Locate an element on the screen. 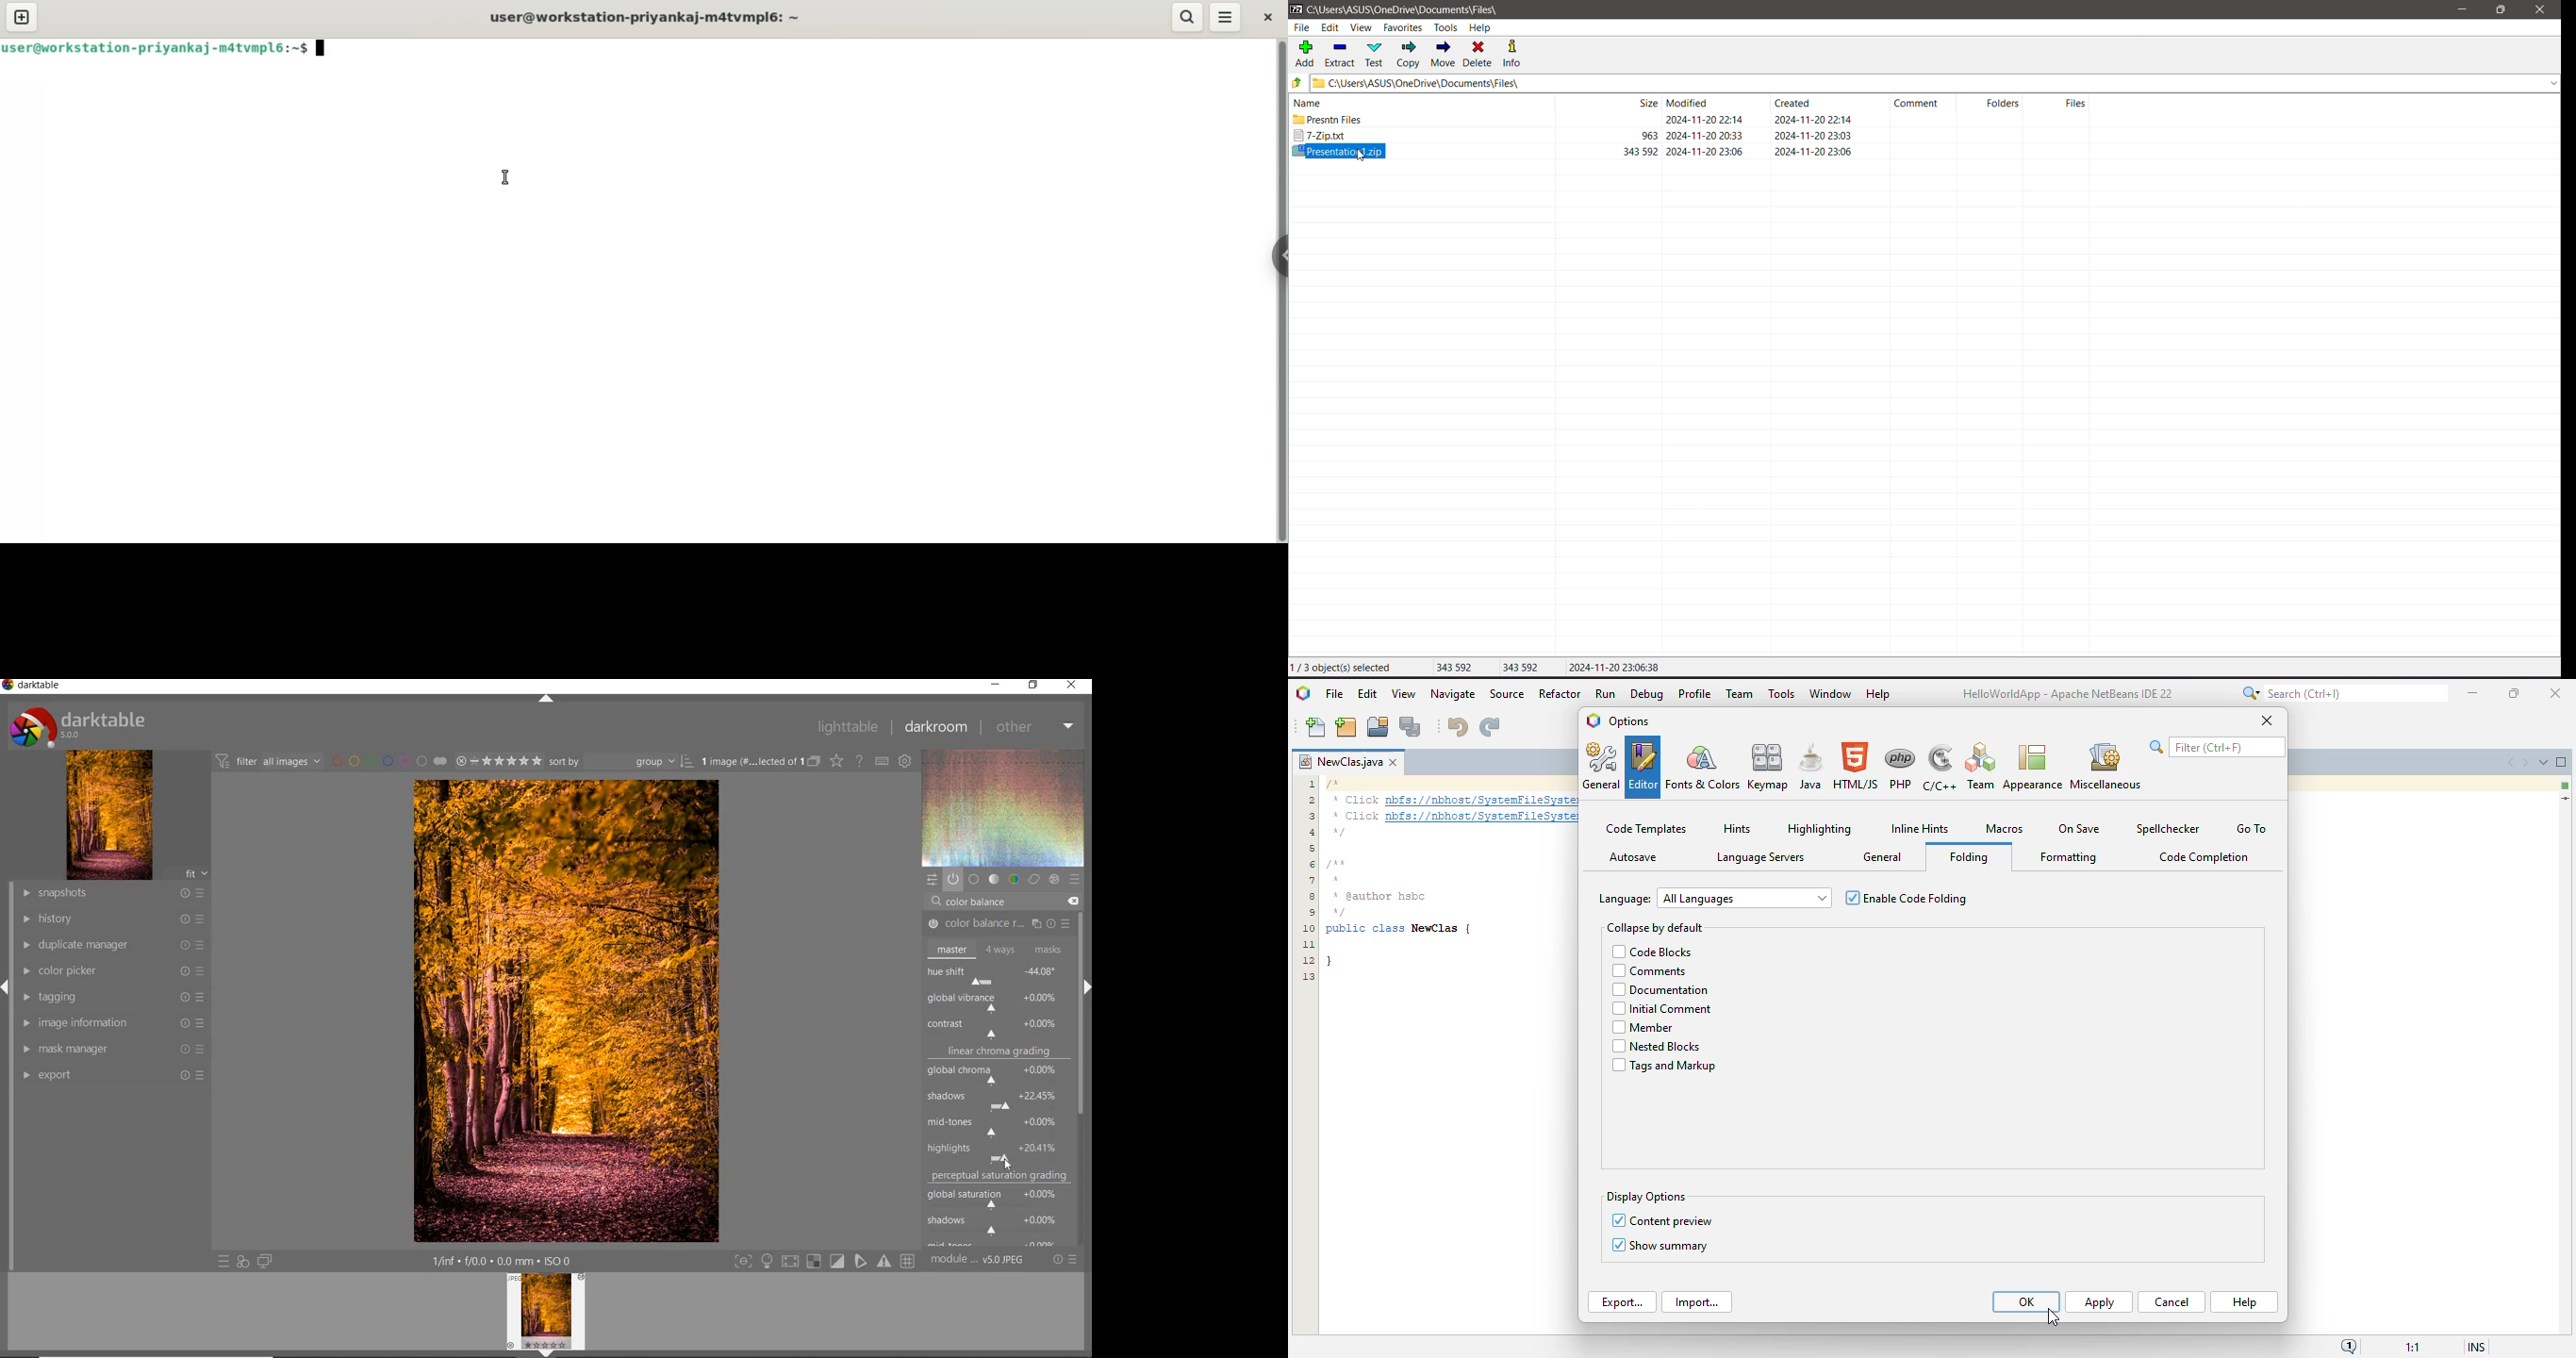 This screenshot has height=1372, width=2576. verical scroll bar is located at coordinates (1280, 290).